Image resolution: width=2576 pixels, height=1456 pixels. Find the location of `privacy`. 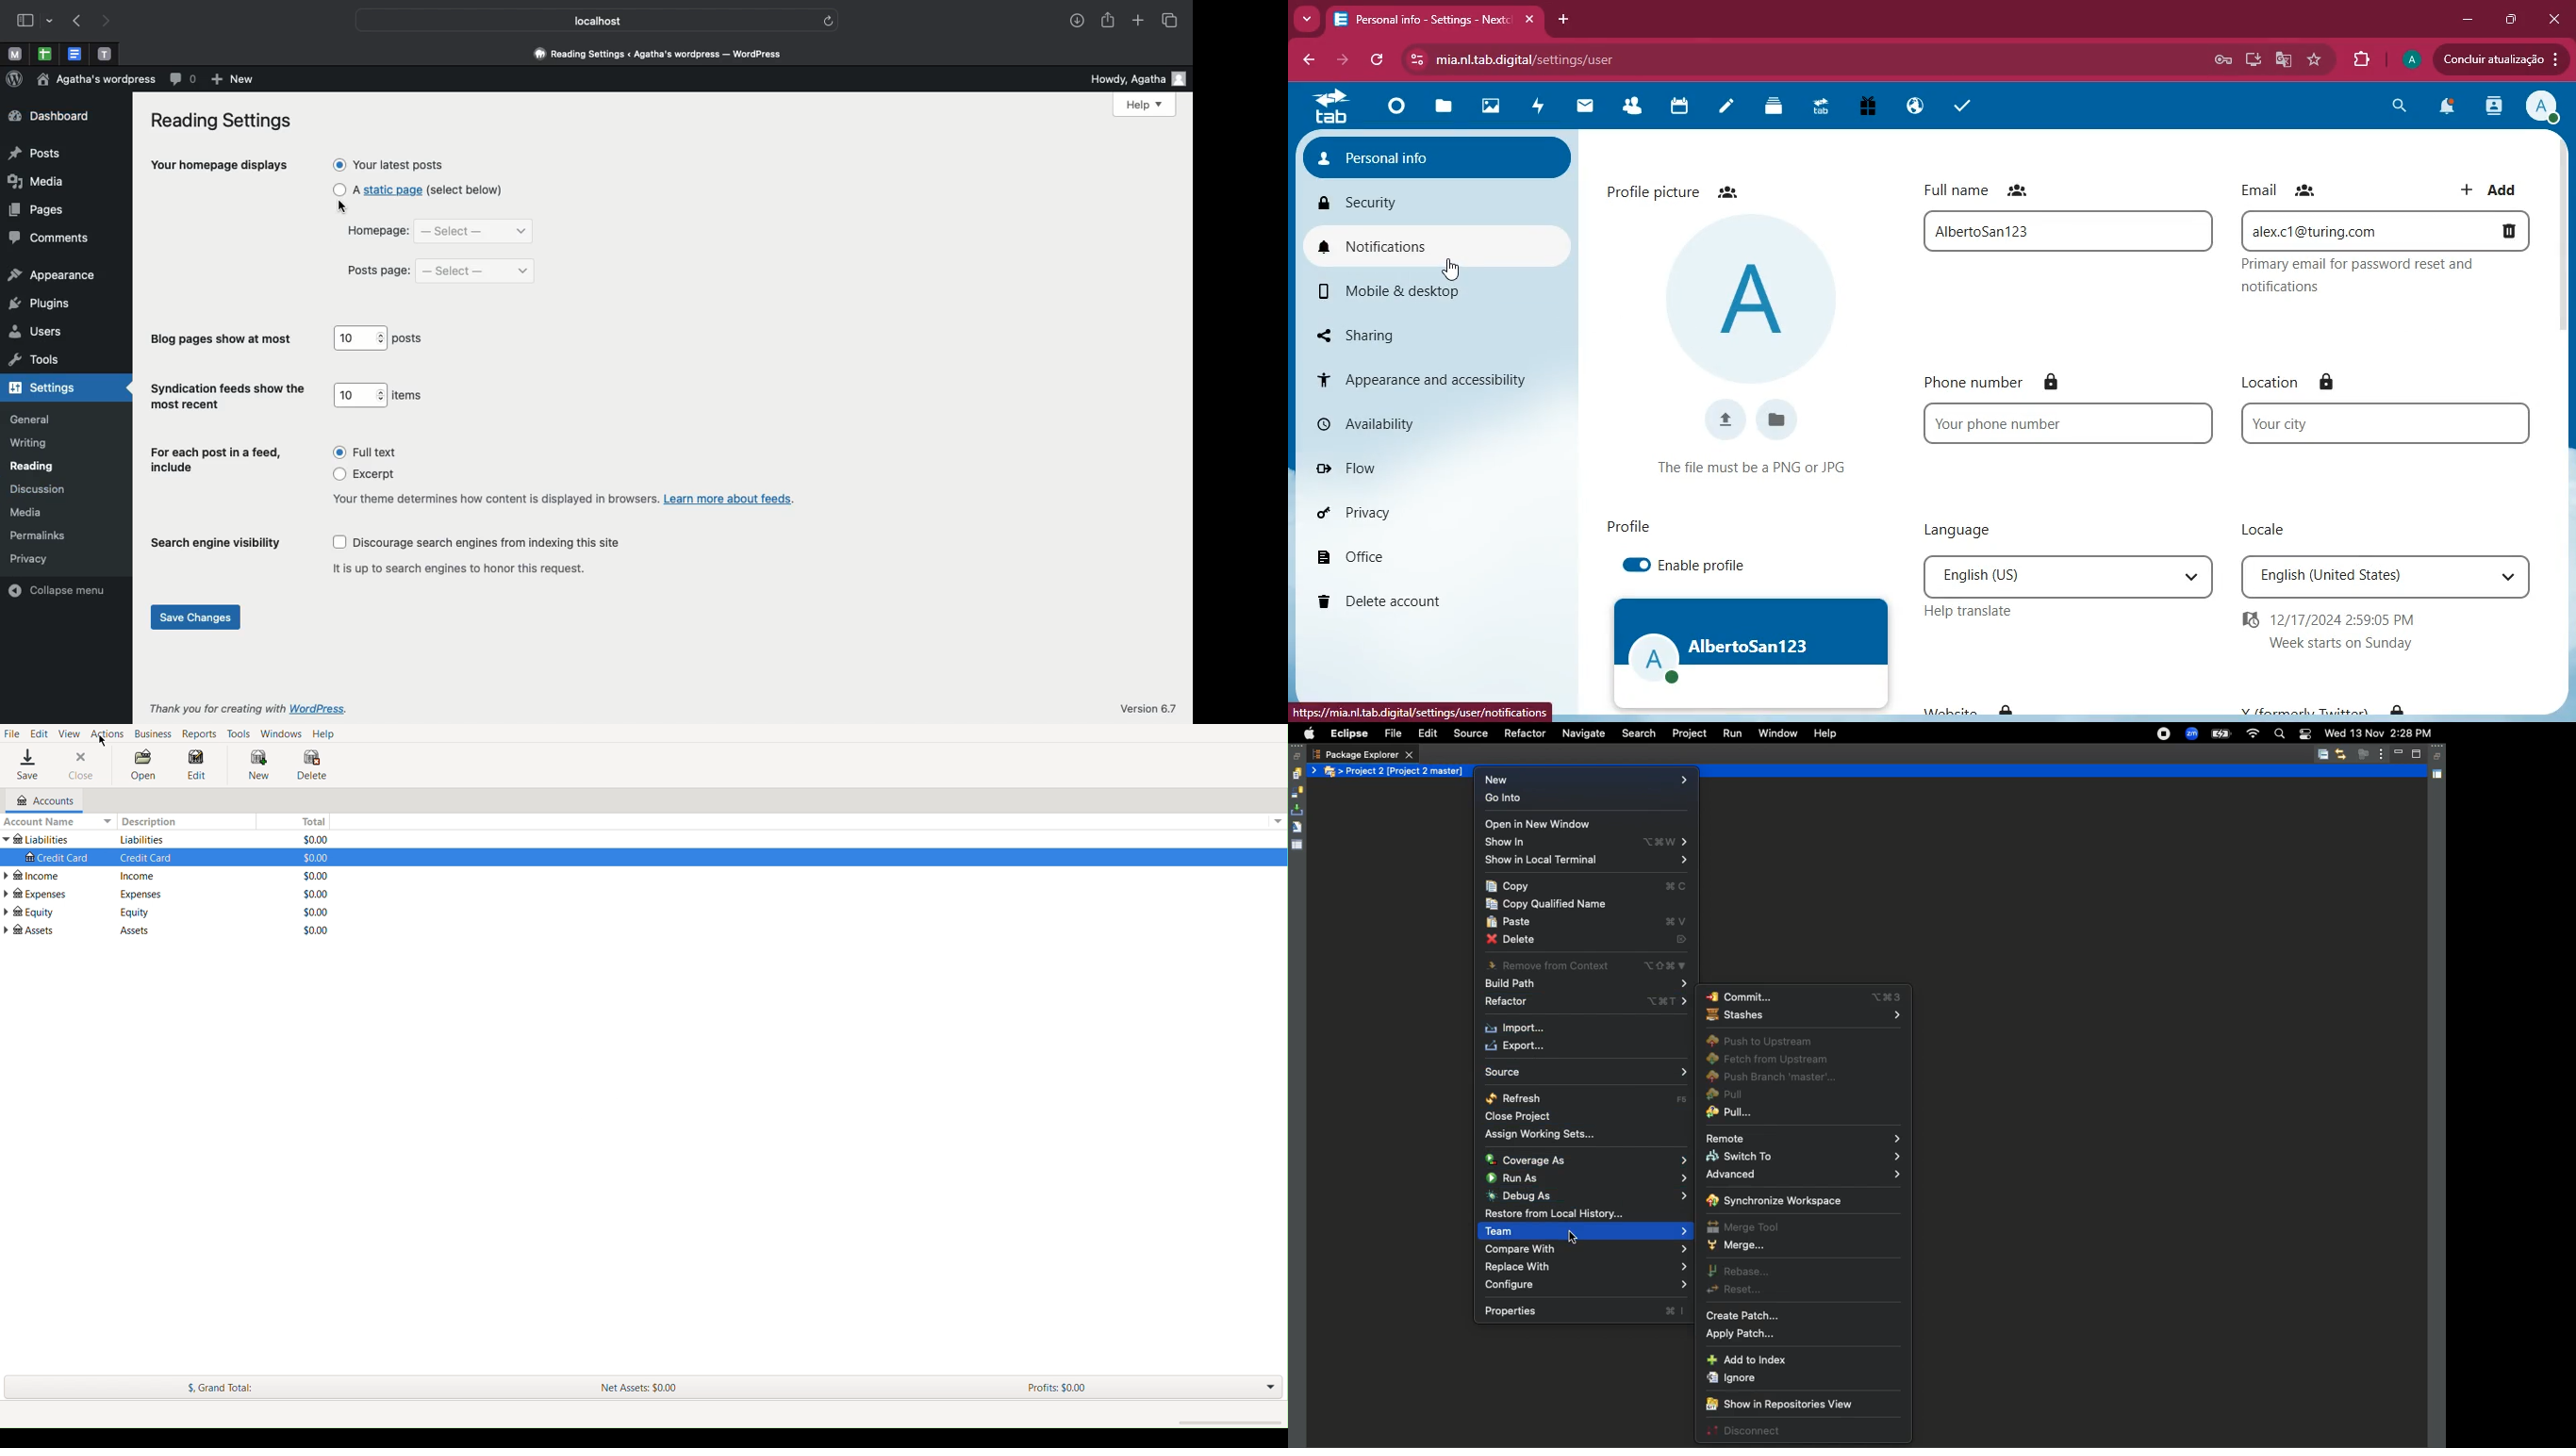

privacy is located at coordinates (1412, 508).